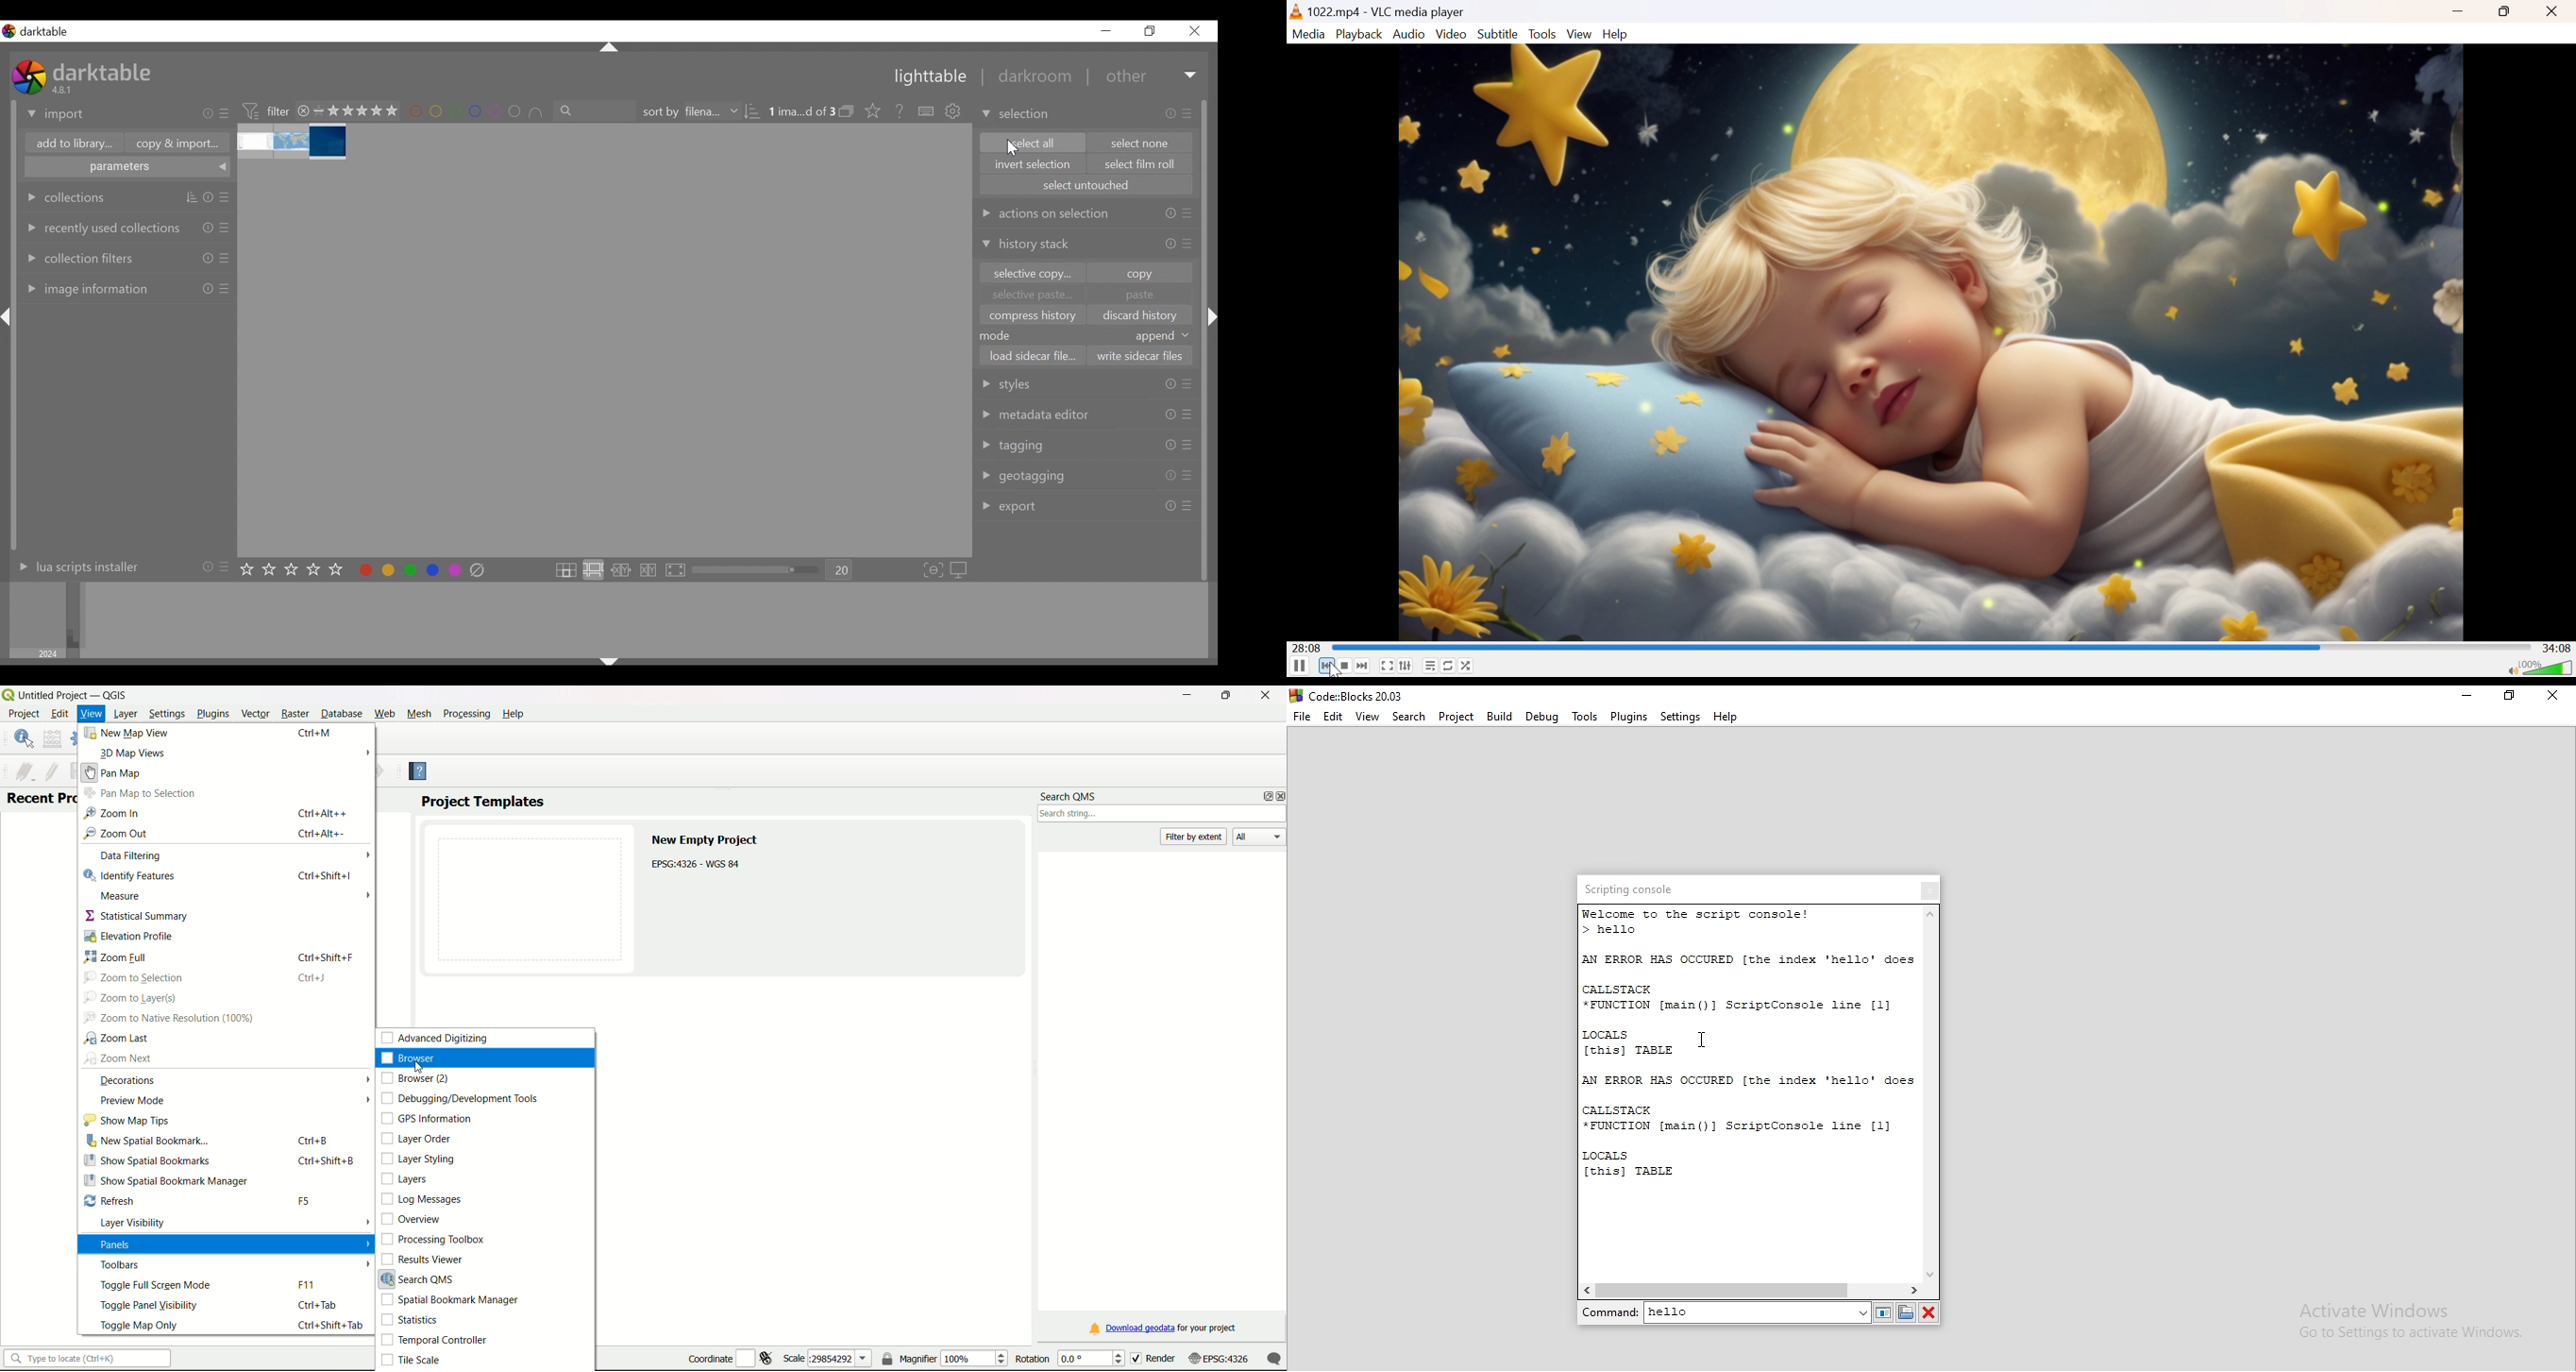  What do you see at coordinates (422, 1199) in the screenshot?
I see `Log Messages` at bounding box center [422, 1199].